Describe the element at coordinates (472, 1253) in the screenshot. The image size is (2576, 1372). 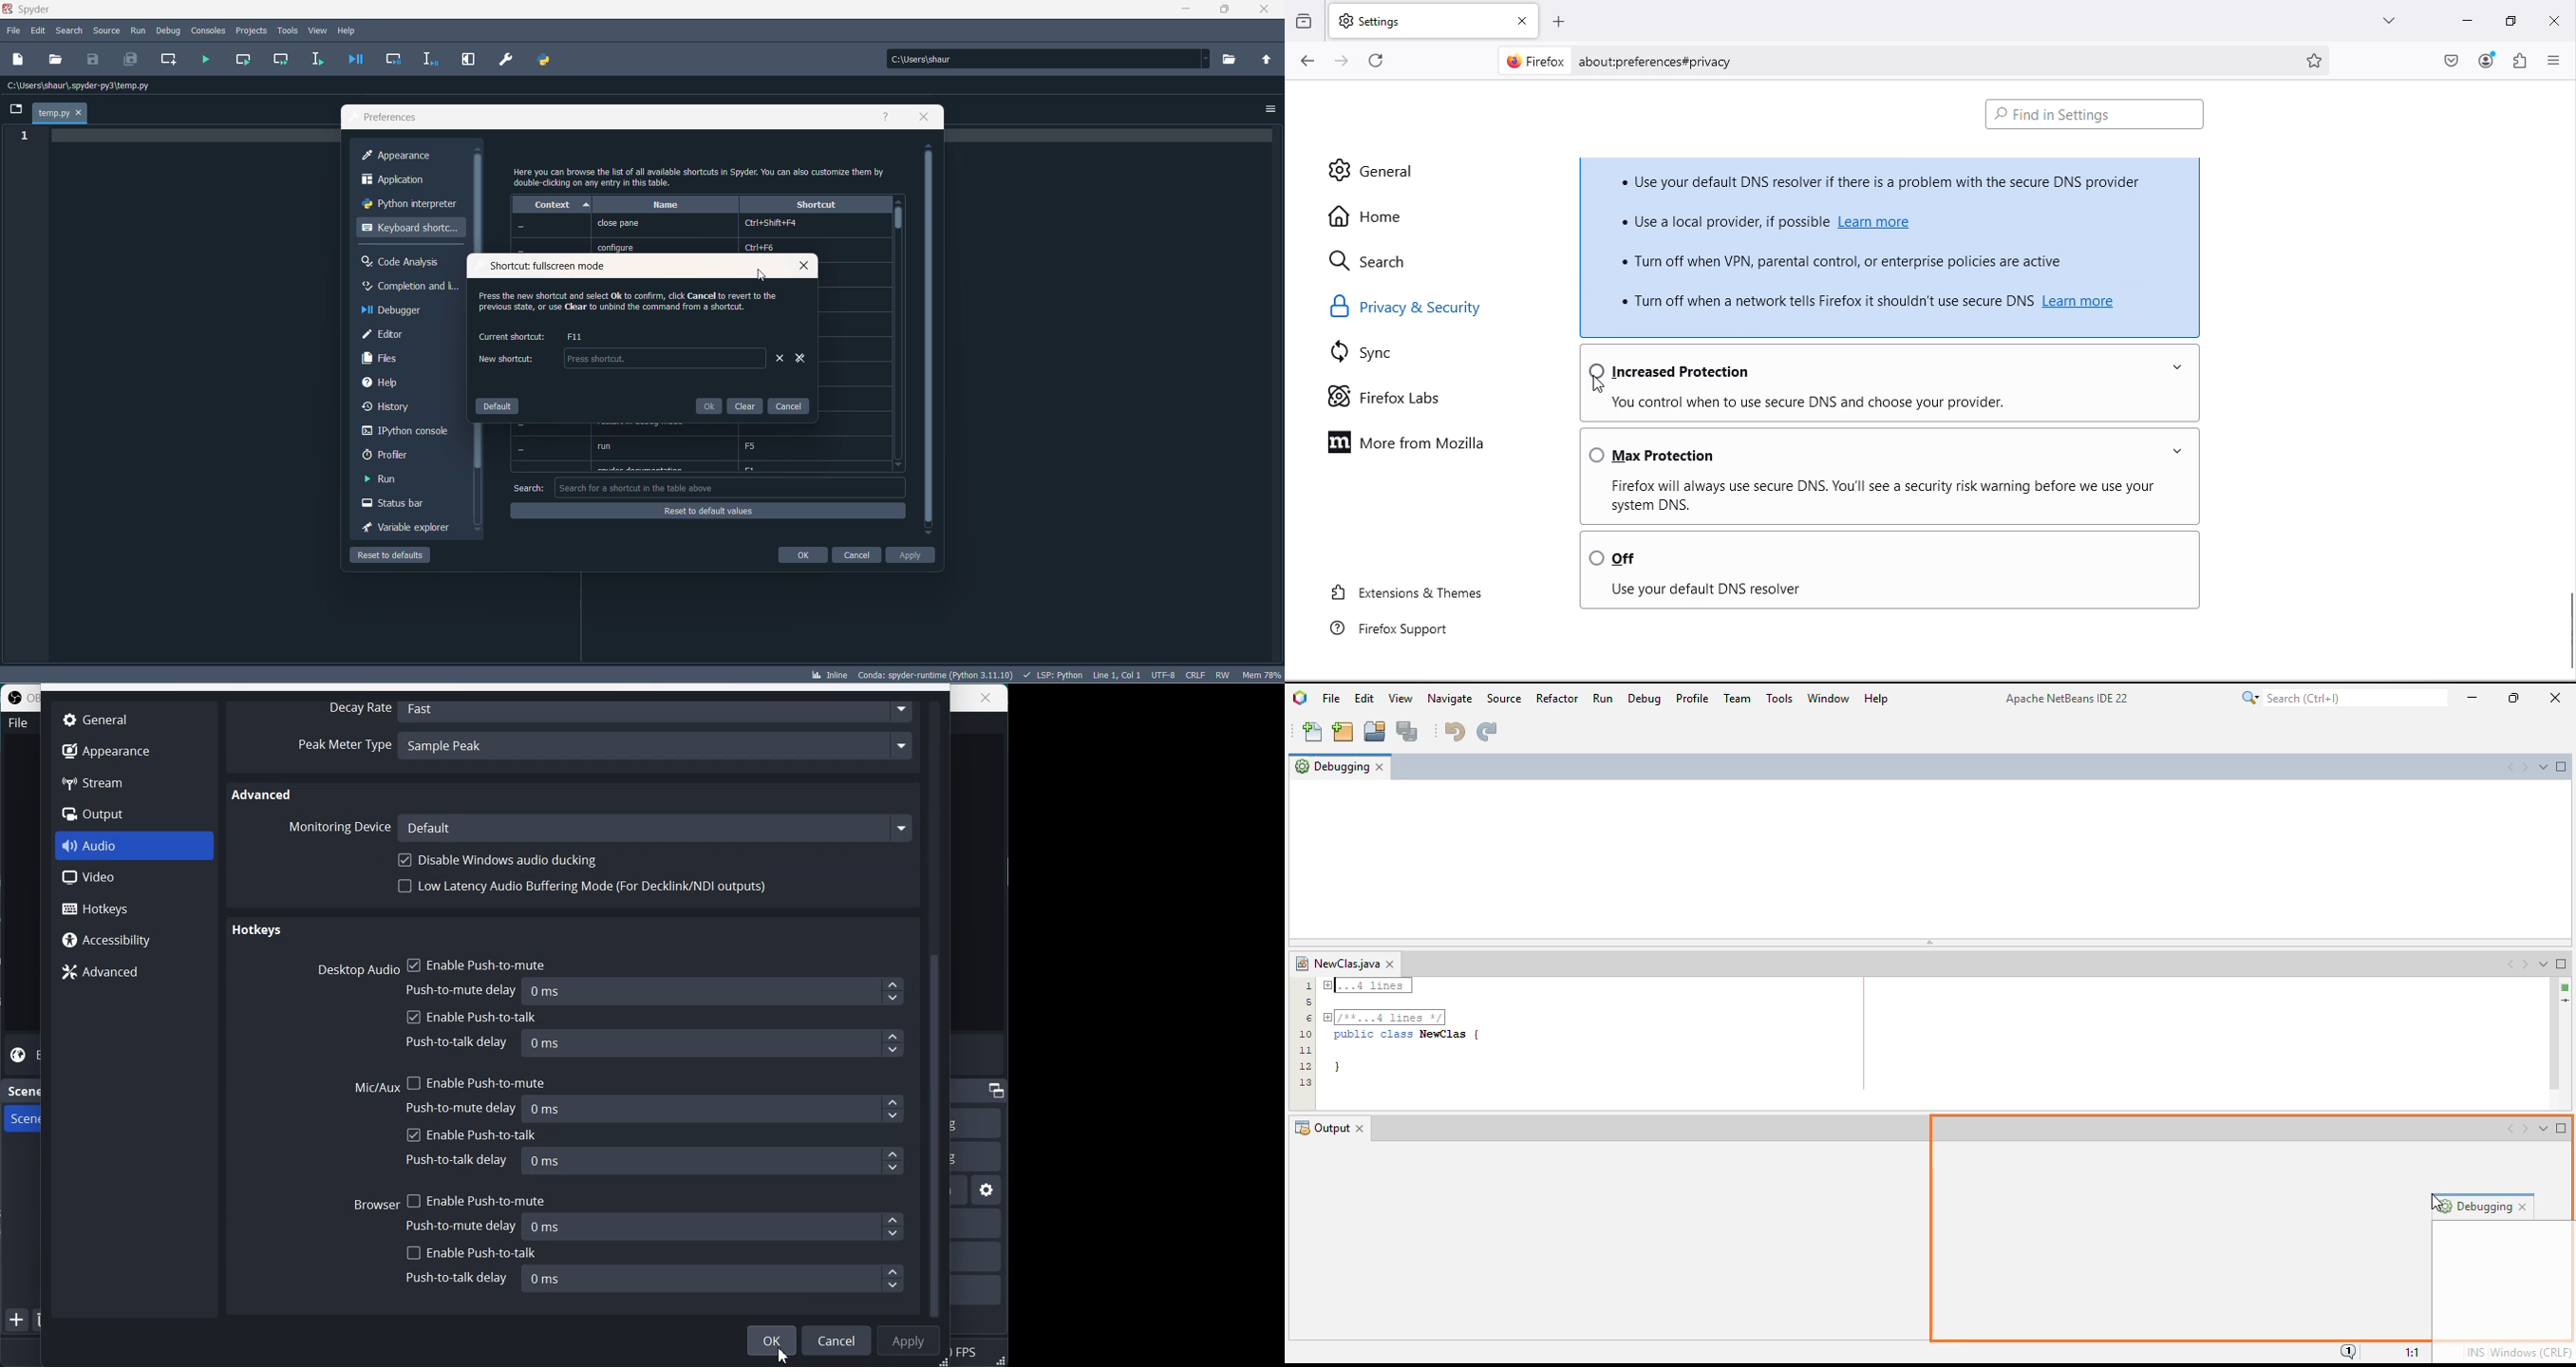
I see `Enable Push-to-talk` at that location.